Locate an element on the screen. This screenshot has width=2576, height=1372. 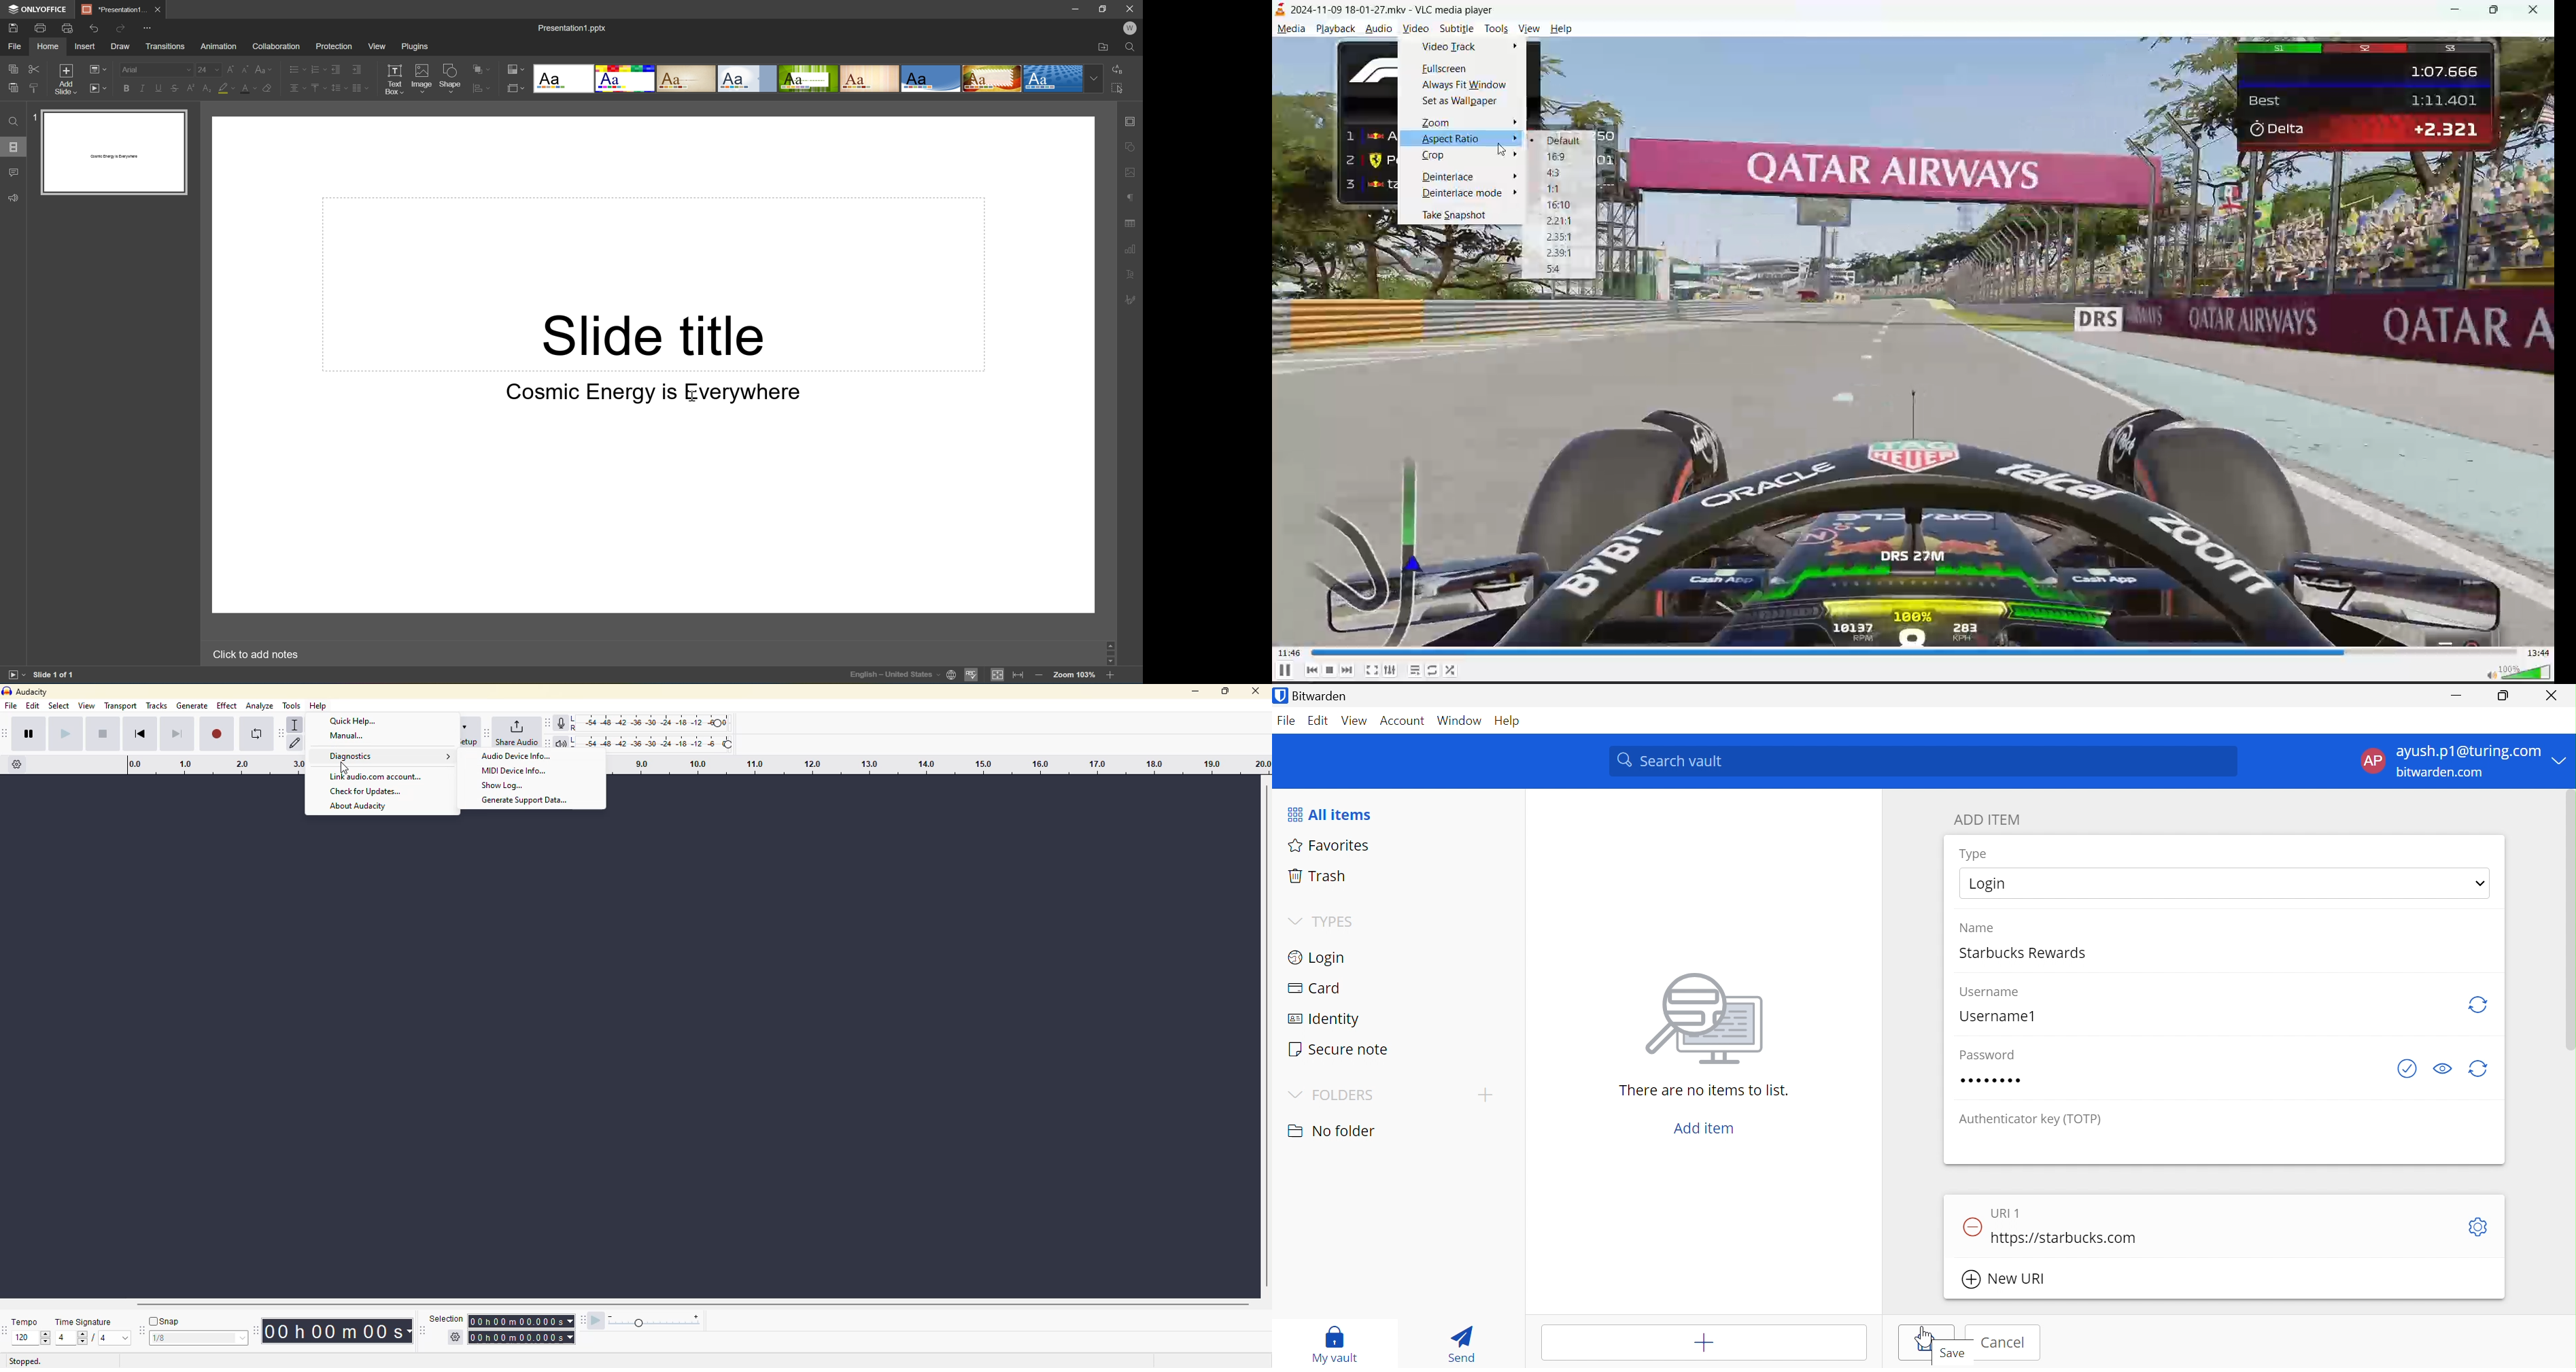
Select slide layout is located at coordinates (516, 88).